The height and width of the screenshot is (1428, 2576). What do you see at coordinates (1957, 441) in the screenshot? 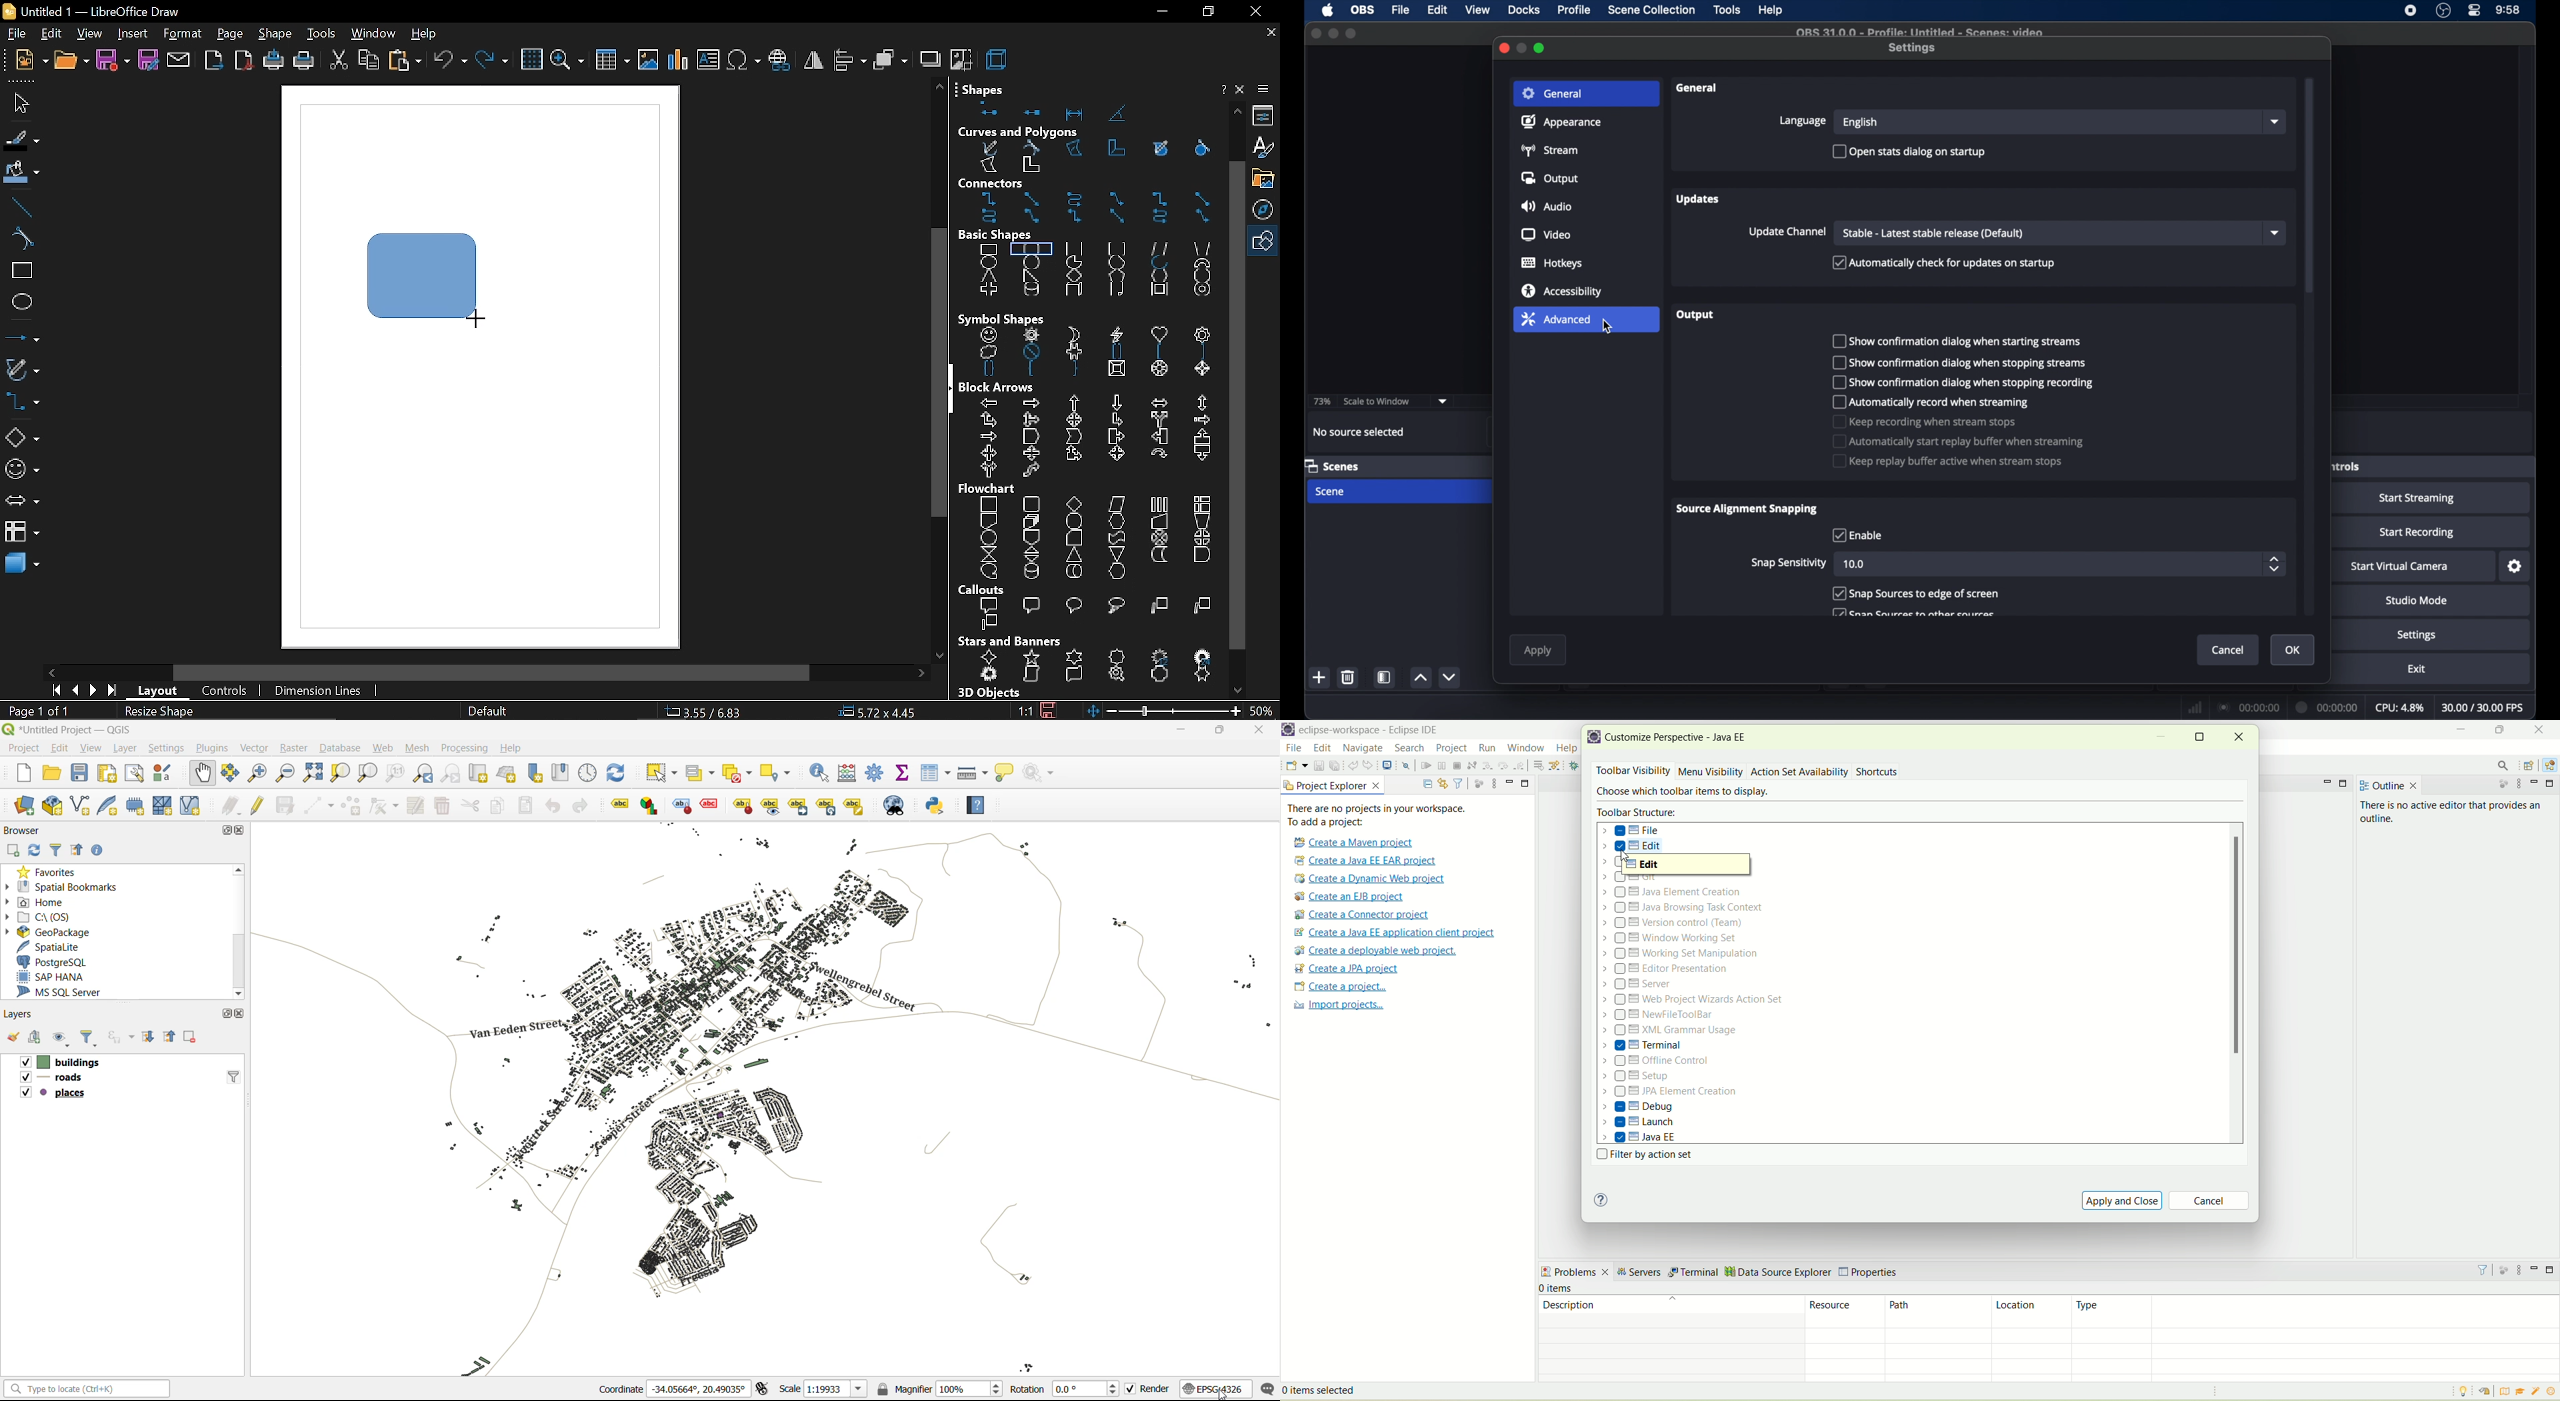
I see `checkbox` at bounding box center [1957, 441].